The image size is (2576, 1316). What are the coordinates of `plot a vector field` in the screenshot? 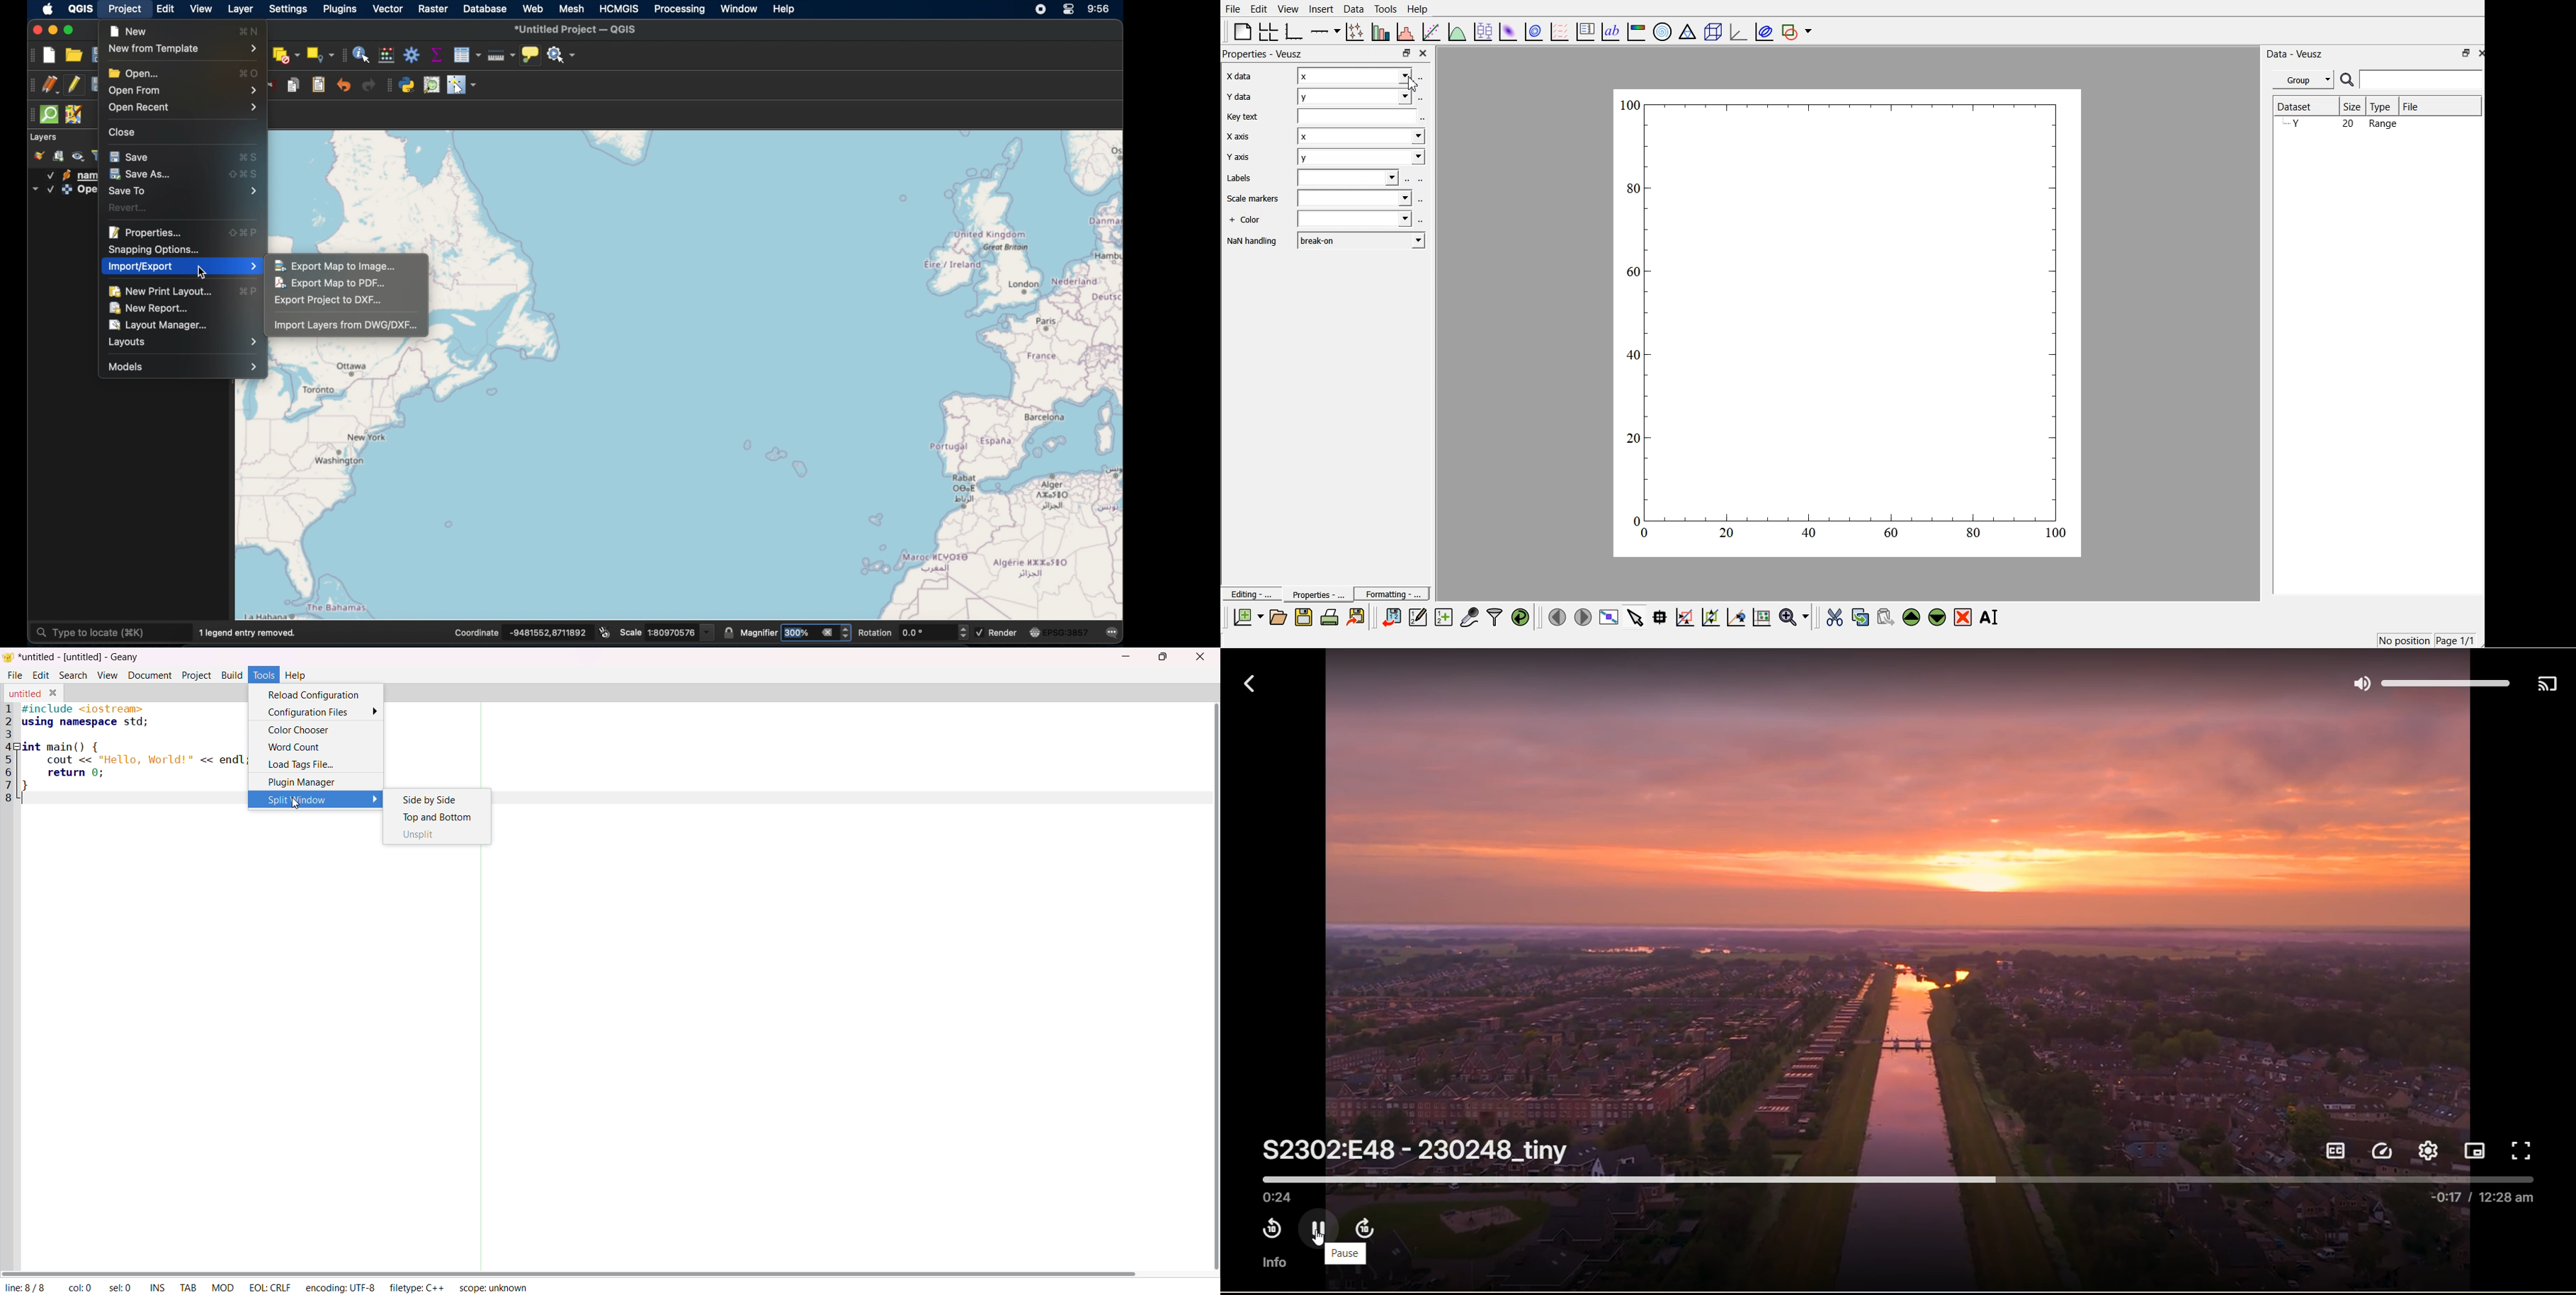 It's located at (1561, 31).